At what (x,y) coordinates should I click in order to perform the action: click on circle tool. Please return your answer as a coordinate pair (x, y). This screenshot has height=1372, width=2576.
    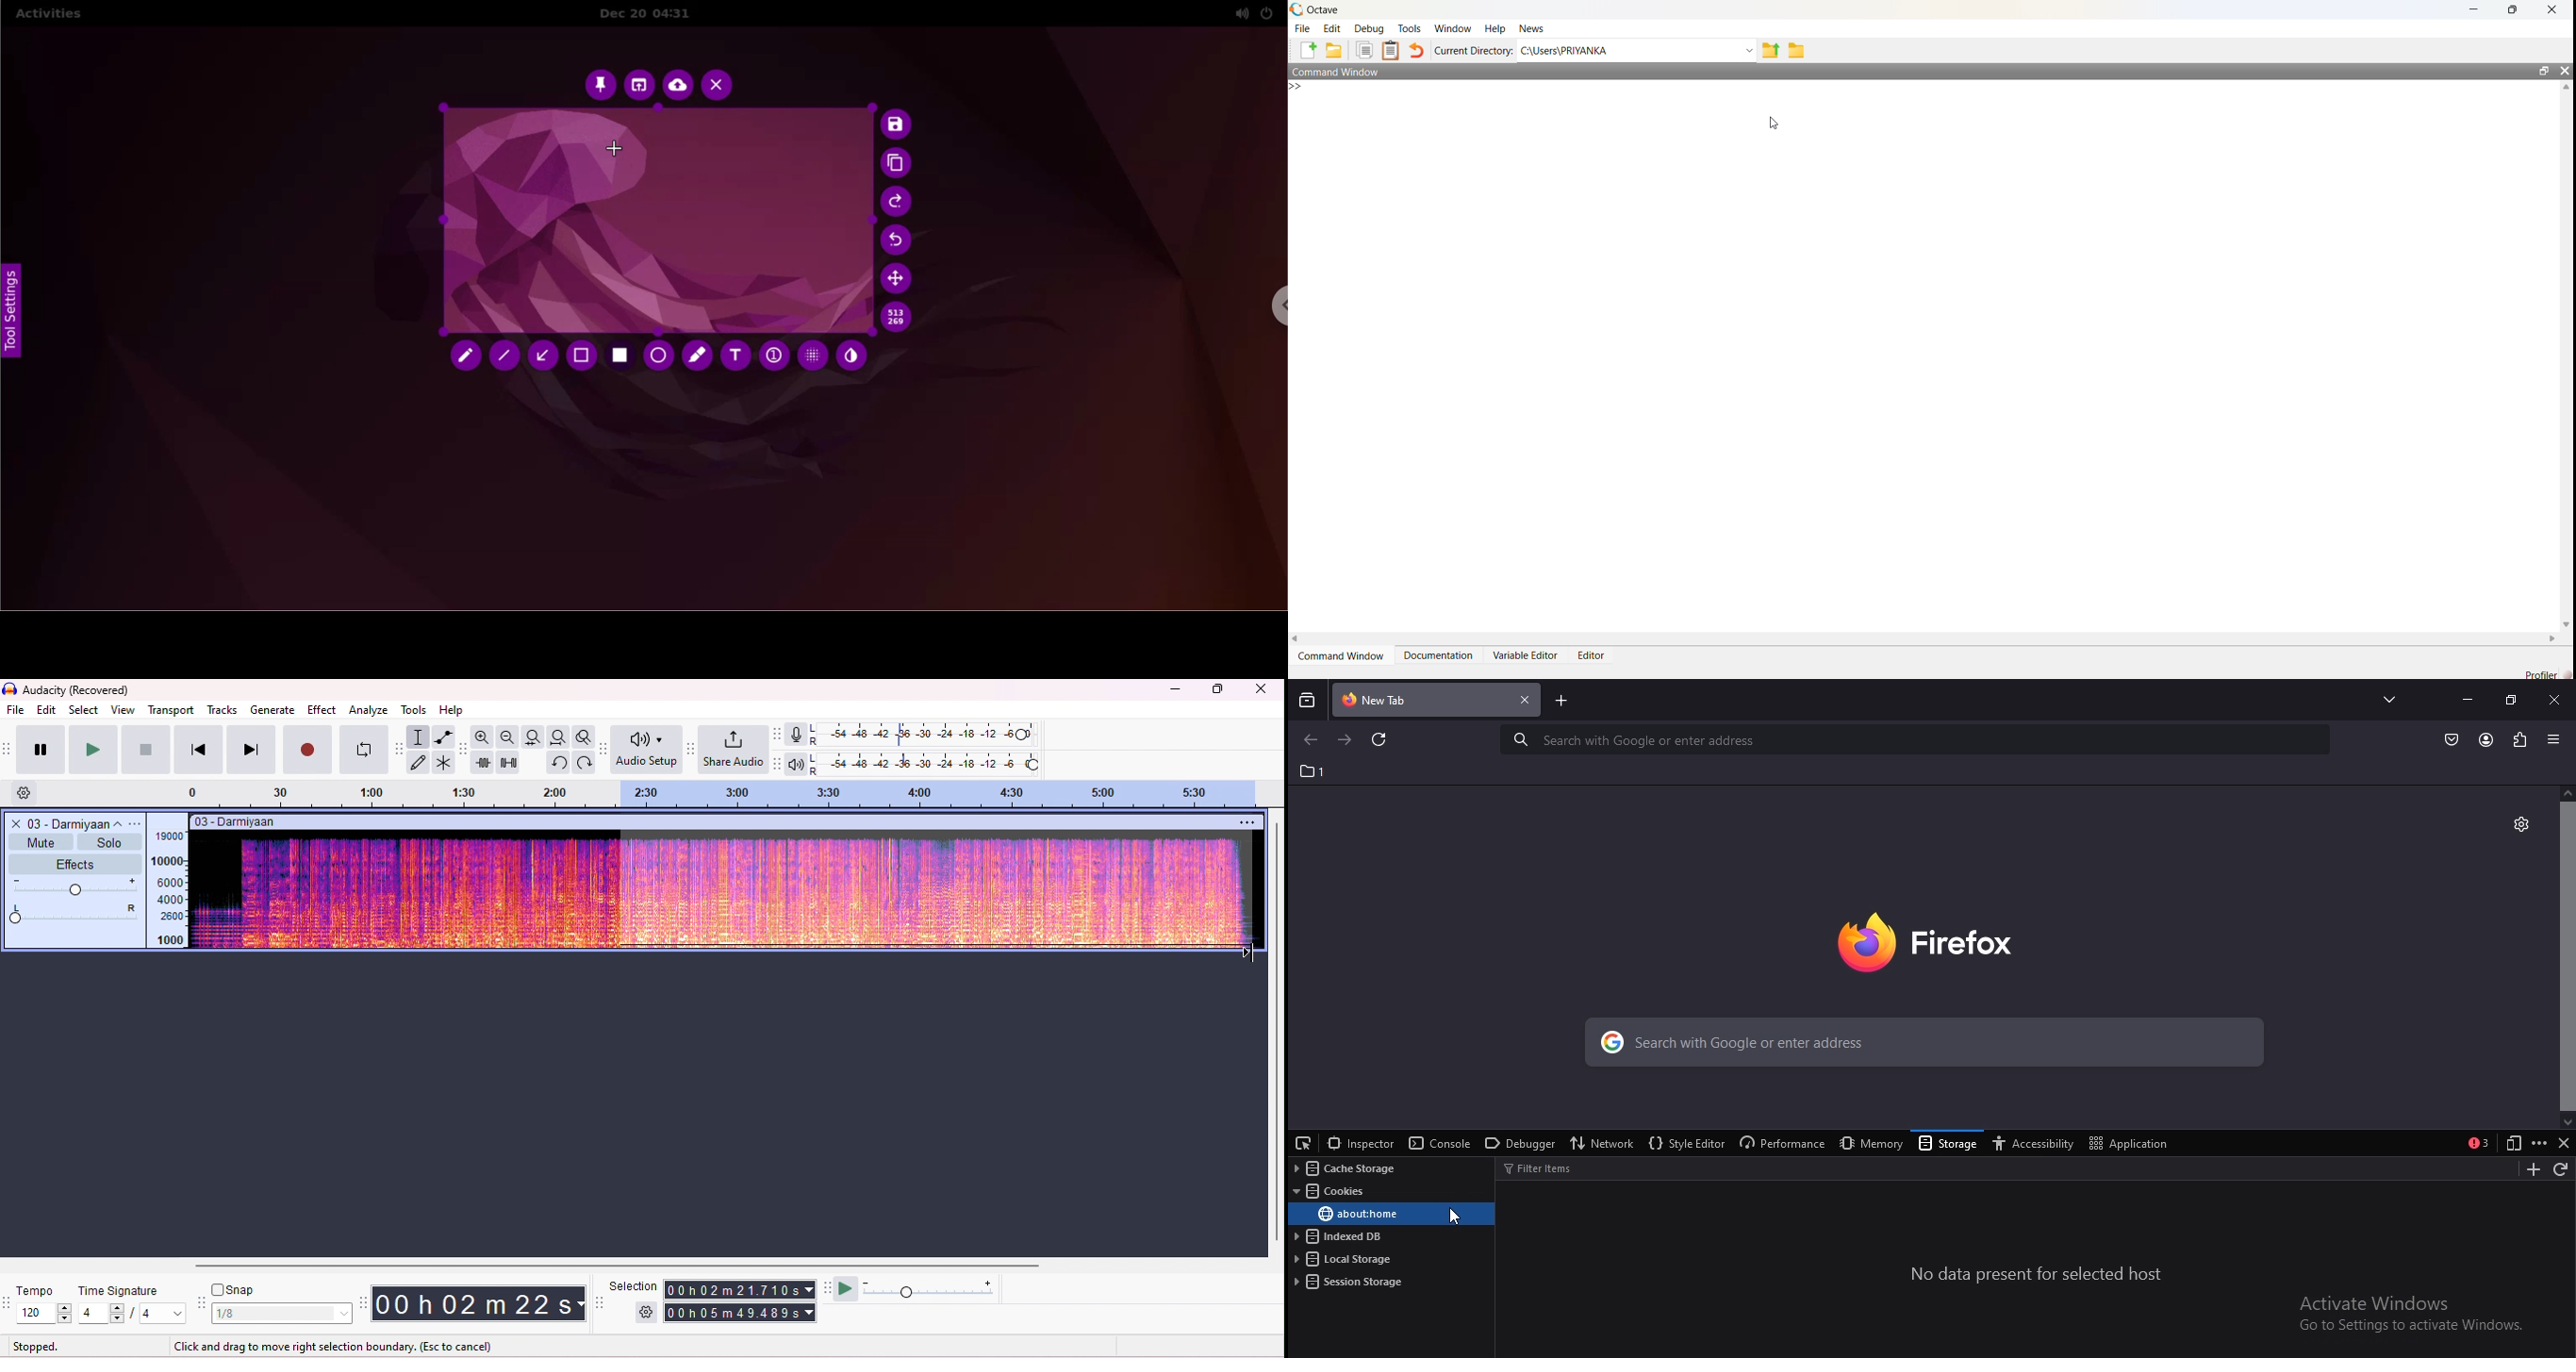
    Looking at the image, I should click on (658, 356).